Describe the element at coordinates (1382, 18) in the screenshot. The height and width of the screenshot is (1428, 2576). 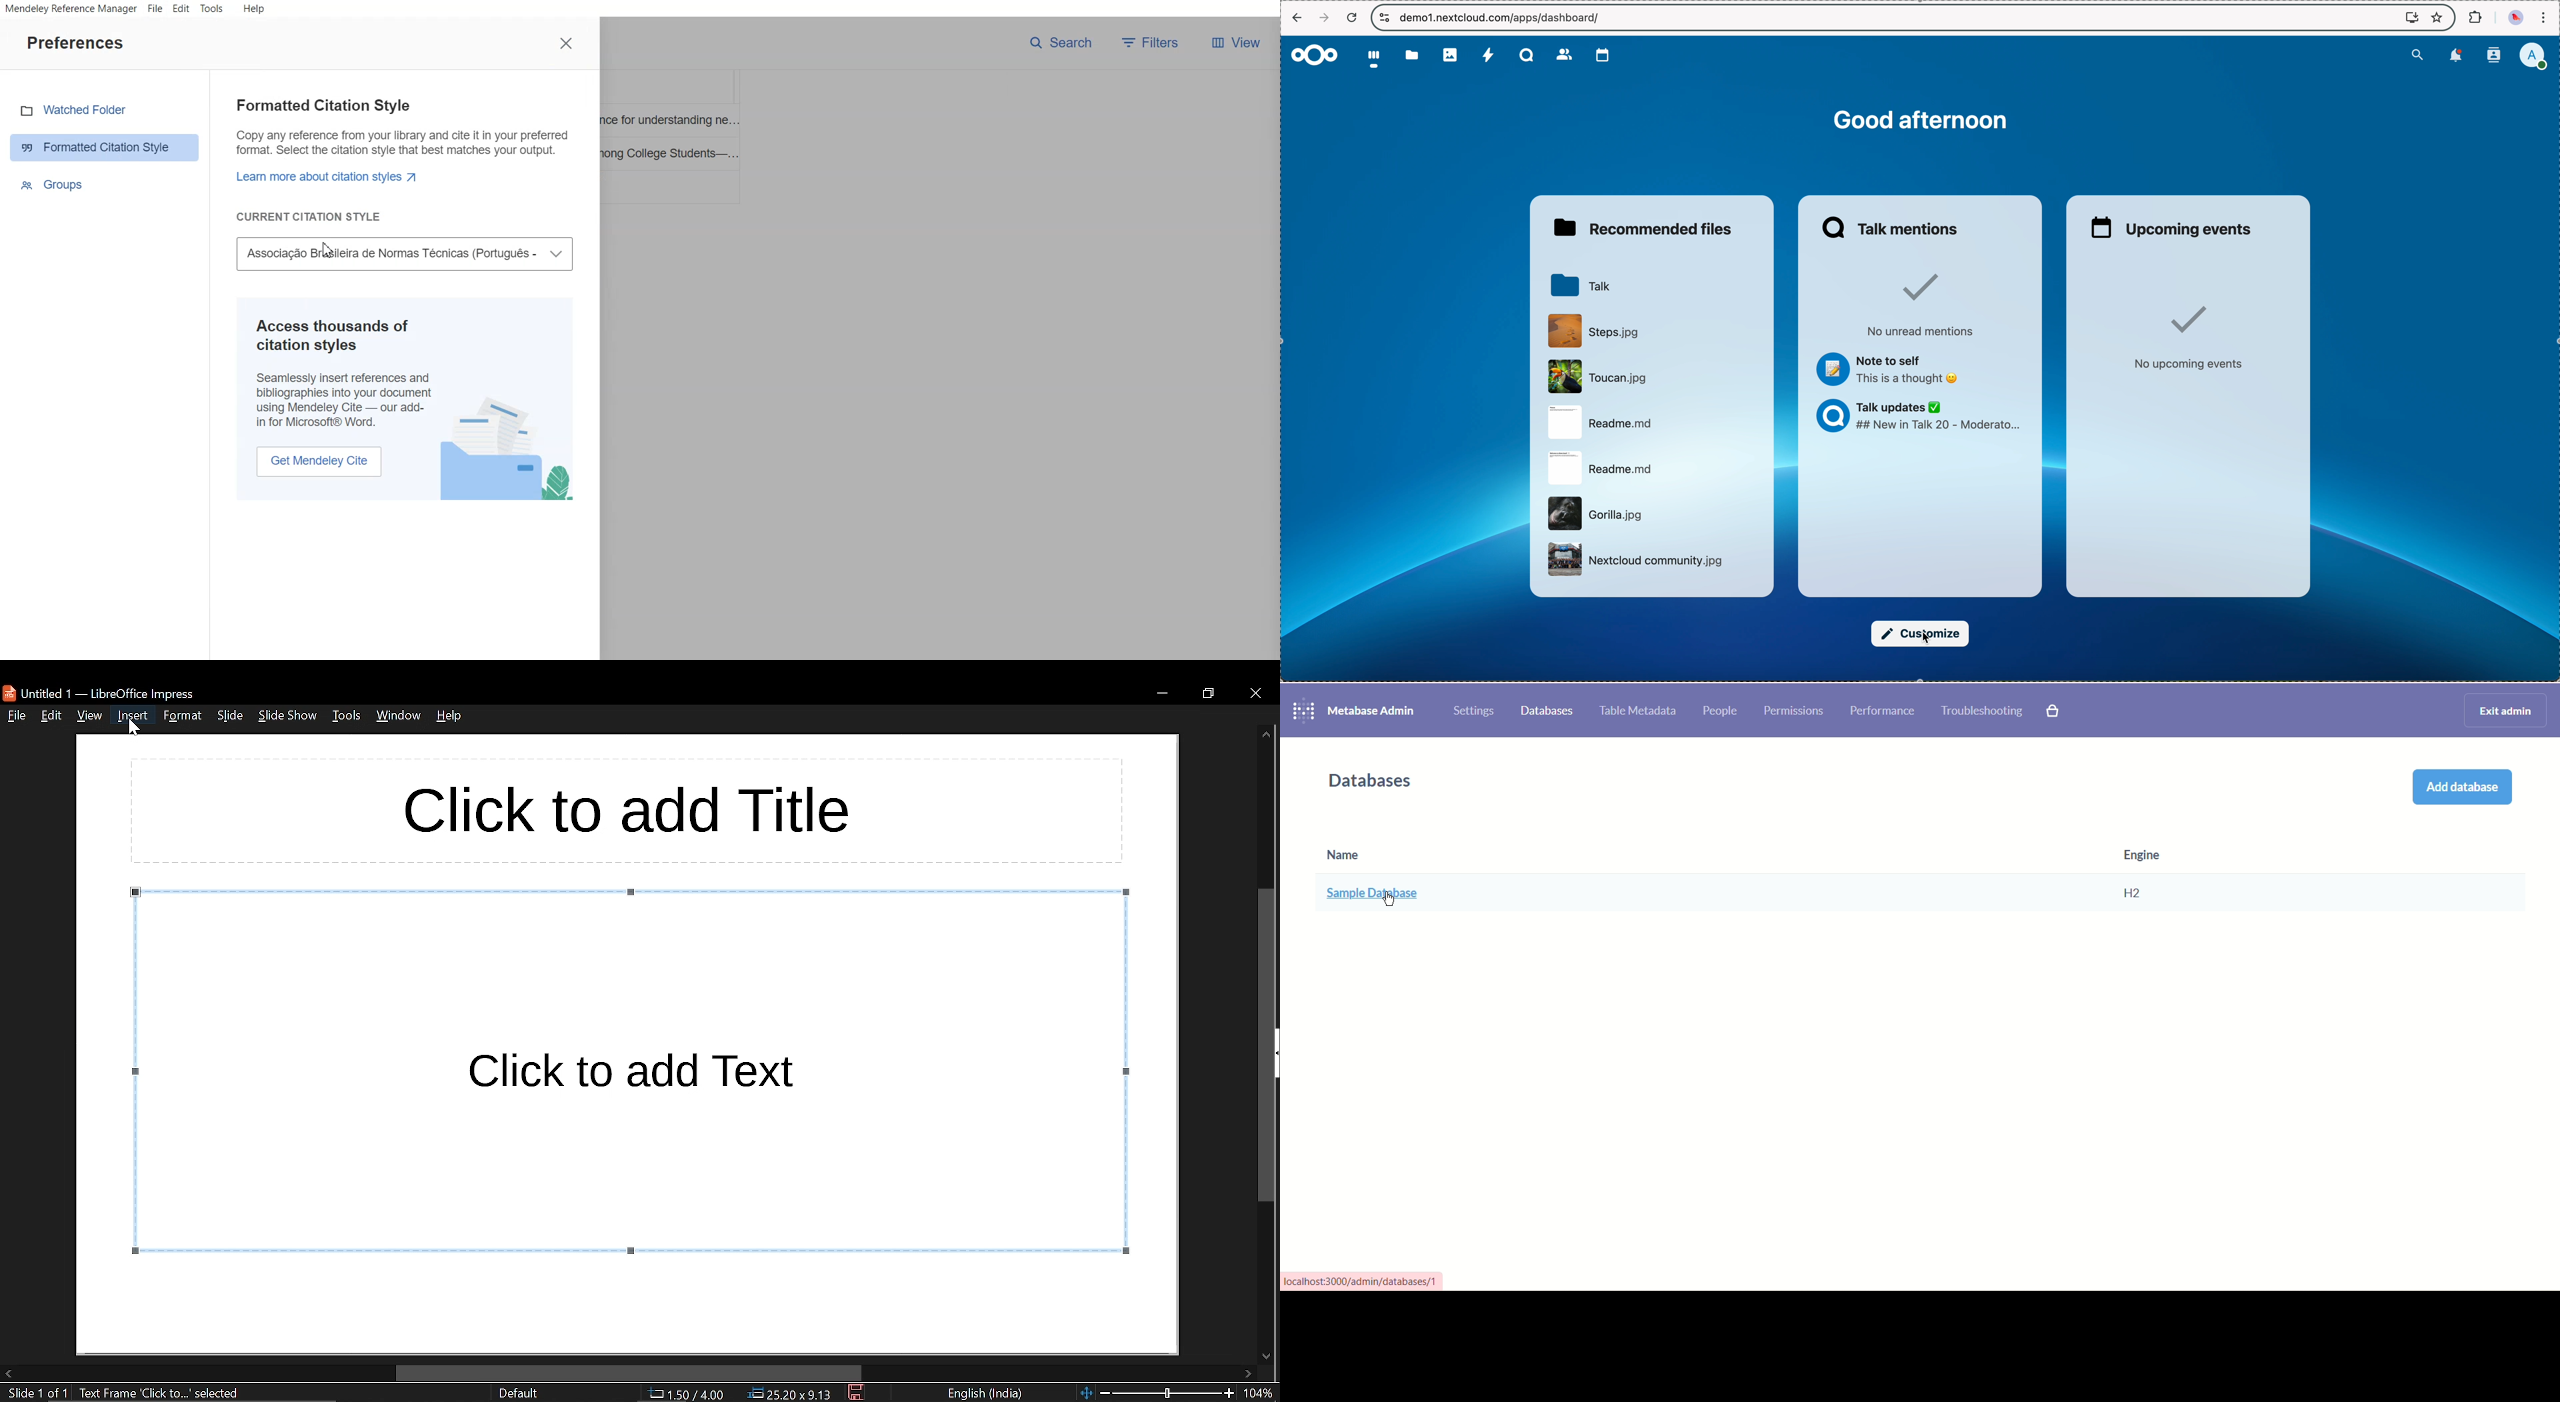
I see `controls` at that location.